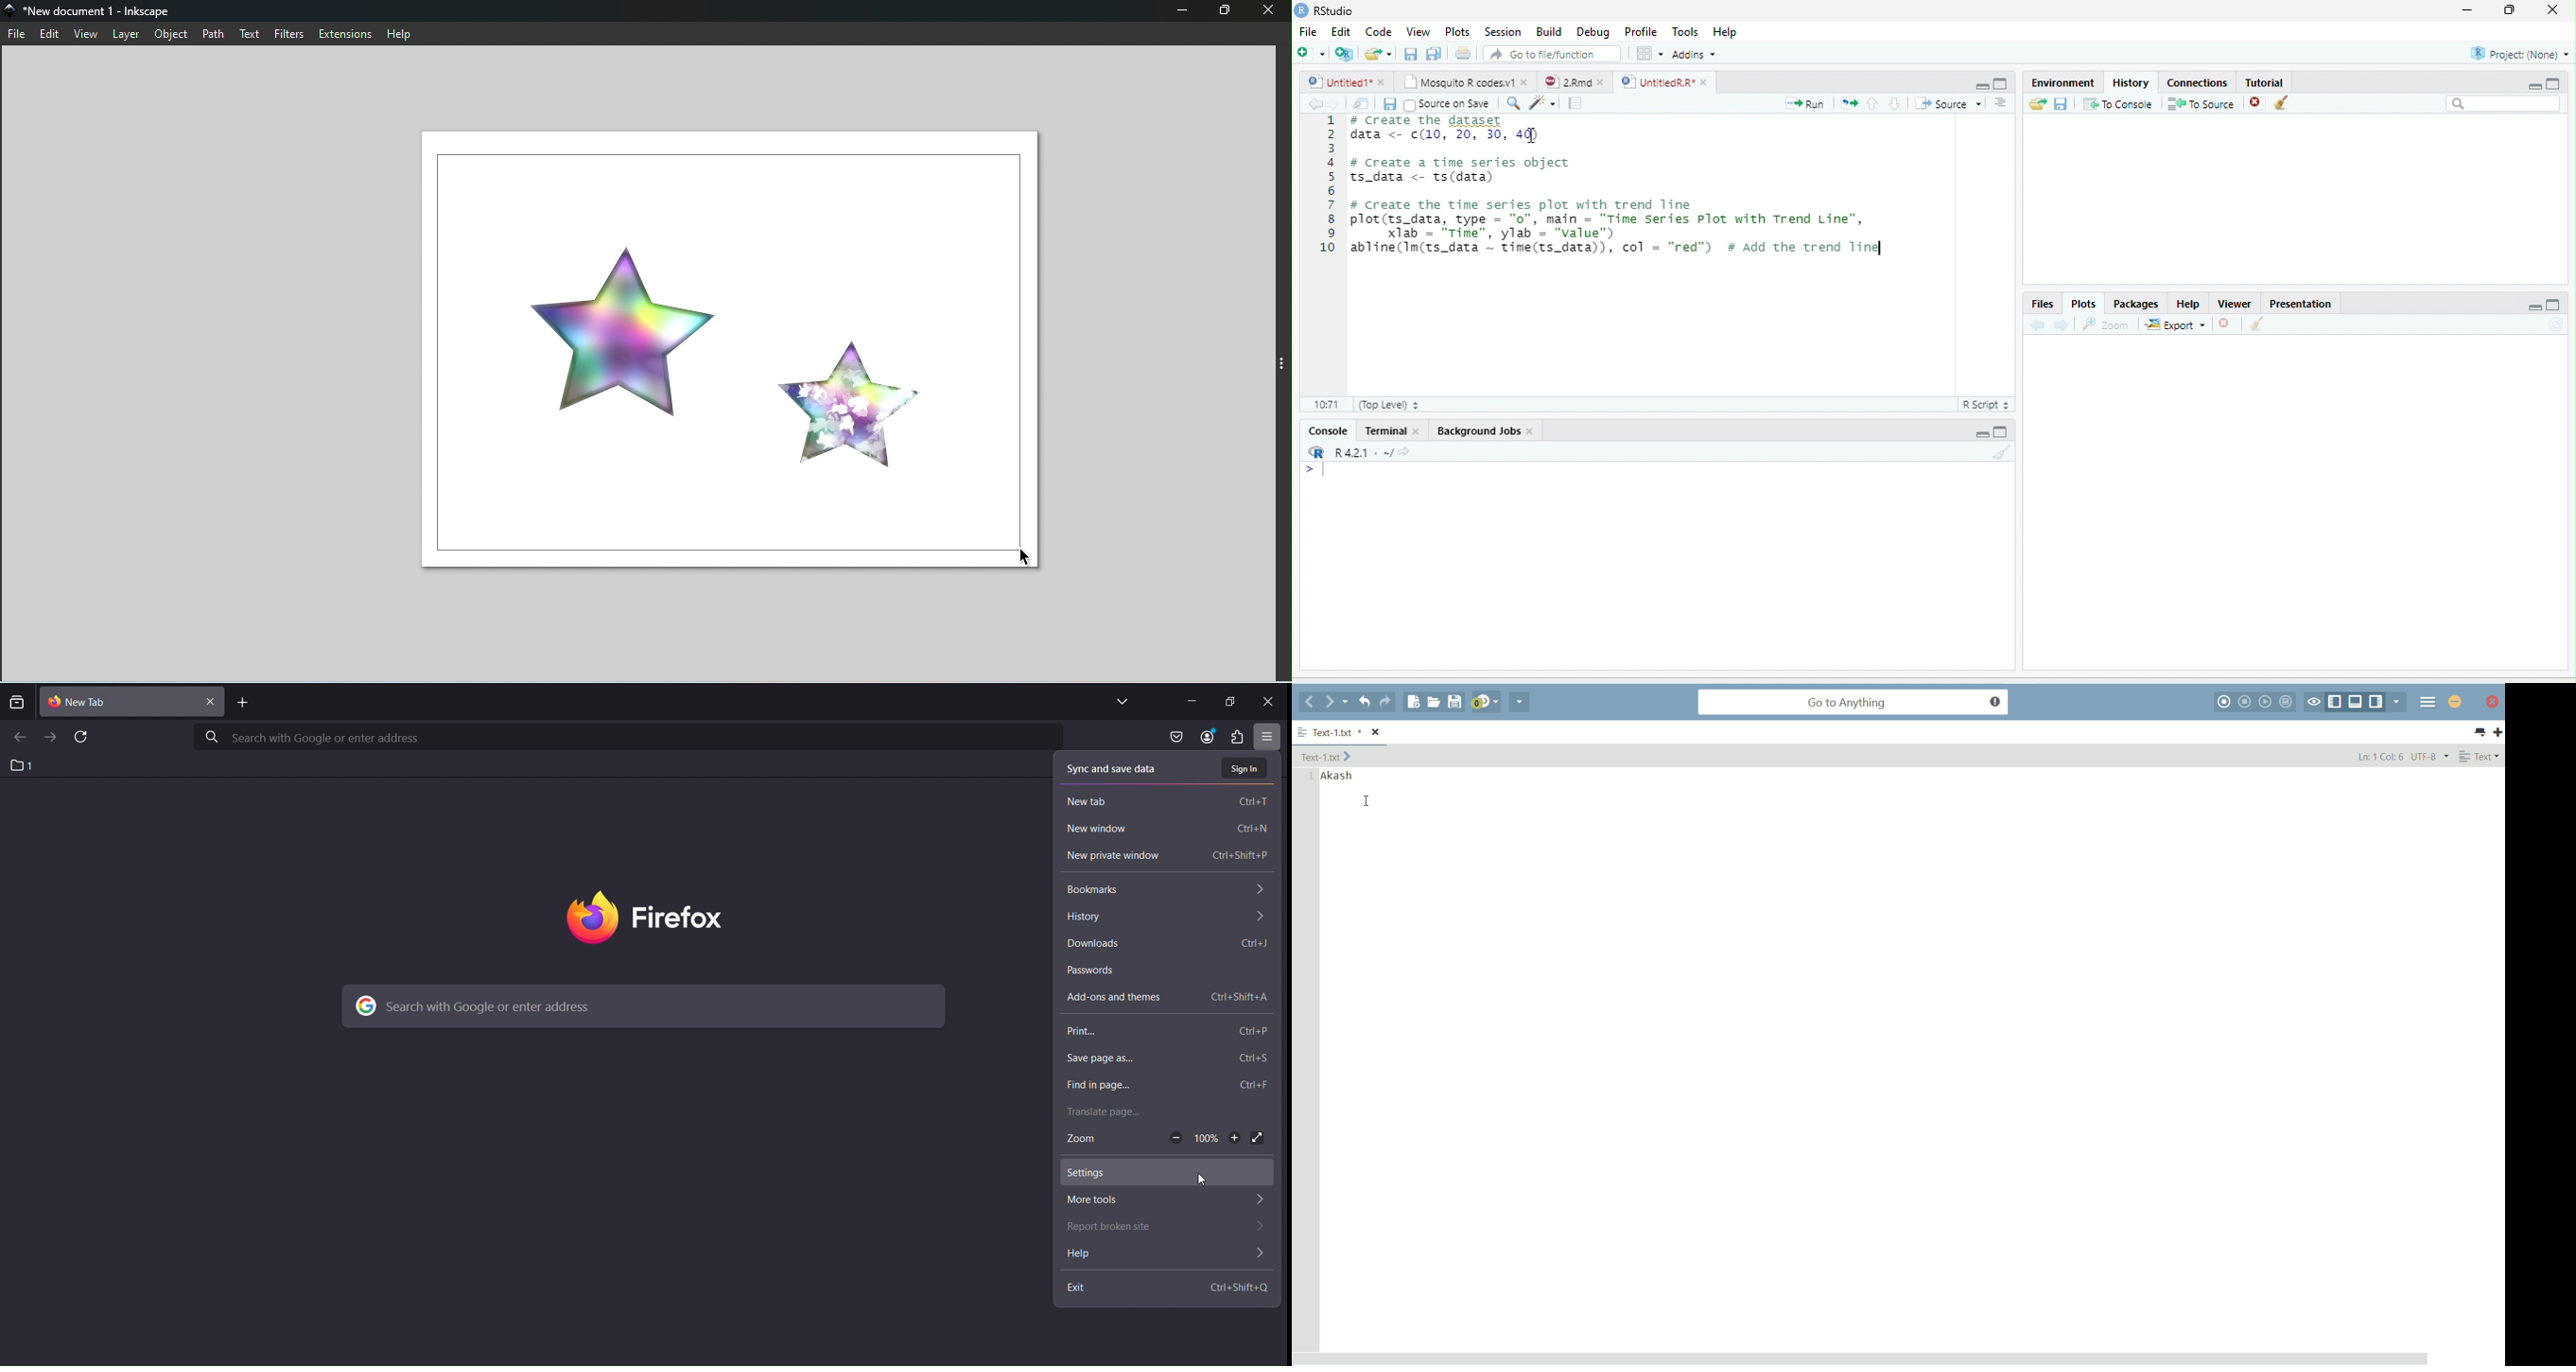 This screenshot has height=1372, width=2576. What do you see at coordinates (1657, 82) in the screenshot?
I see `UntitledR.R*` at bounding box center [1657, 82].